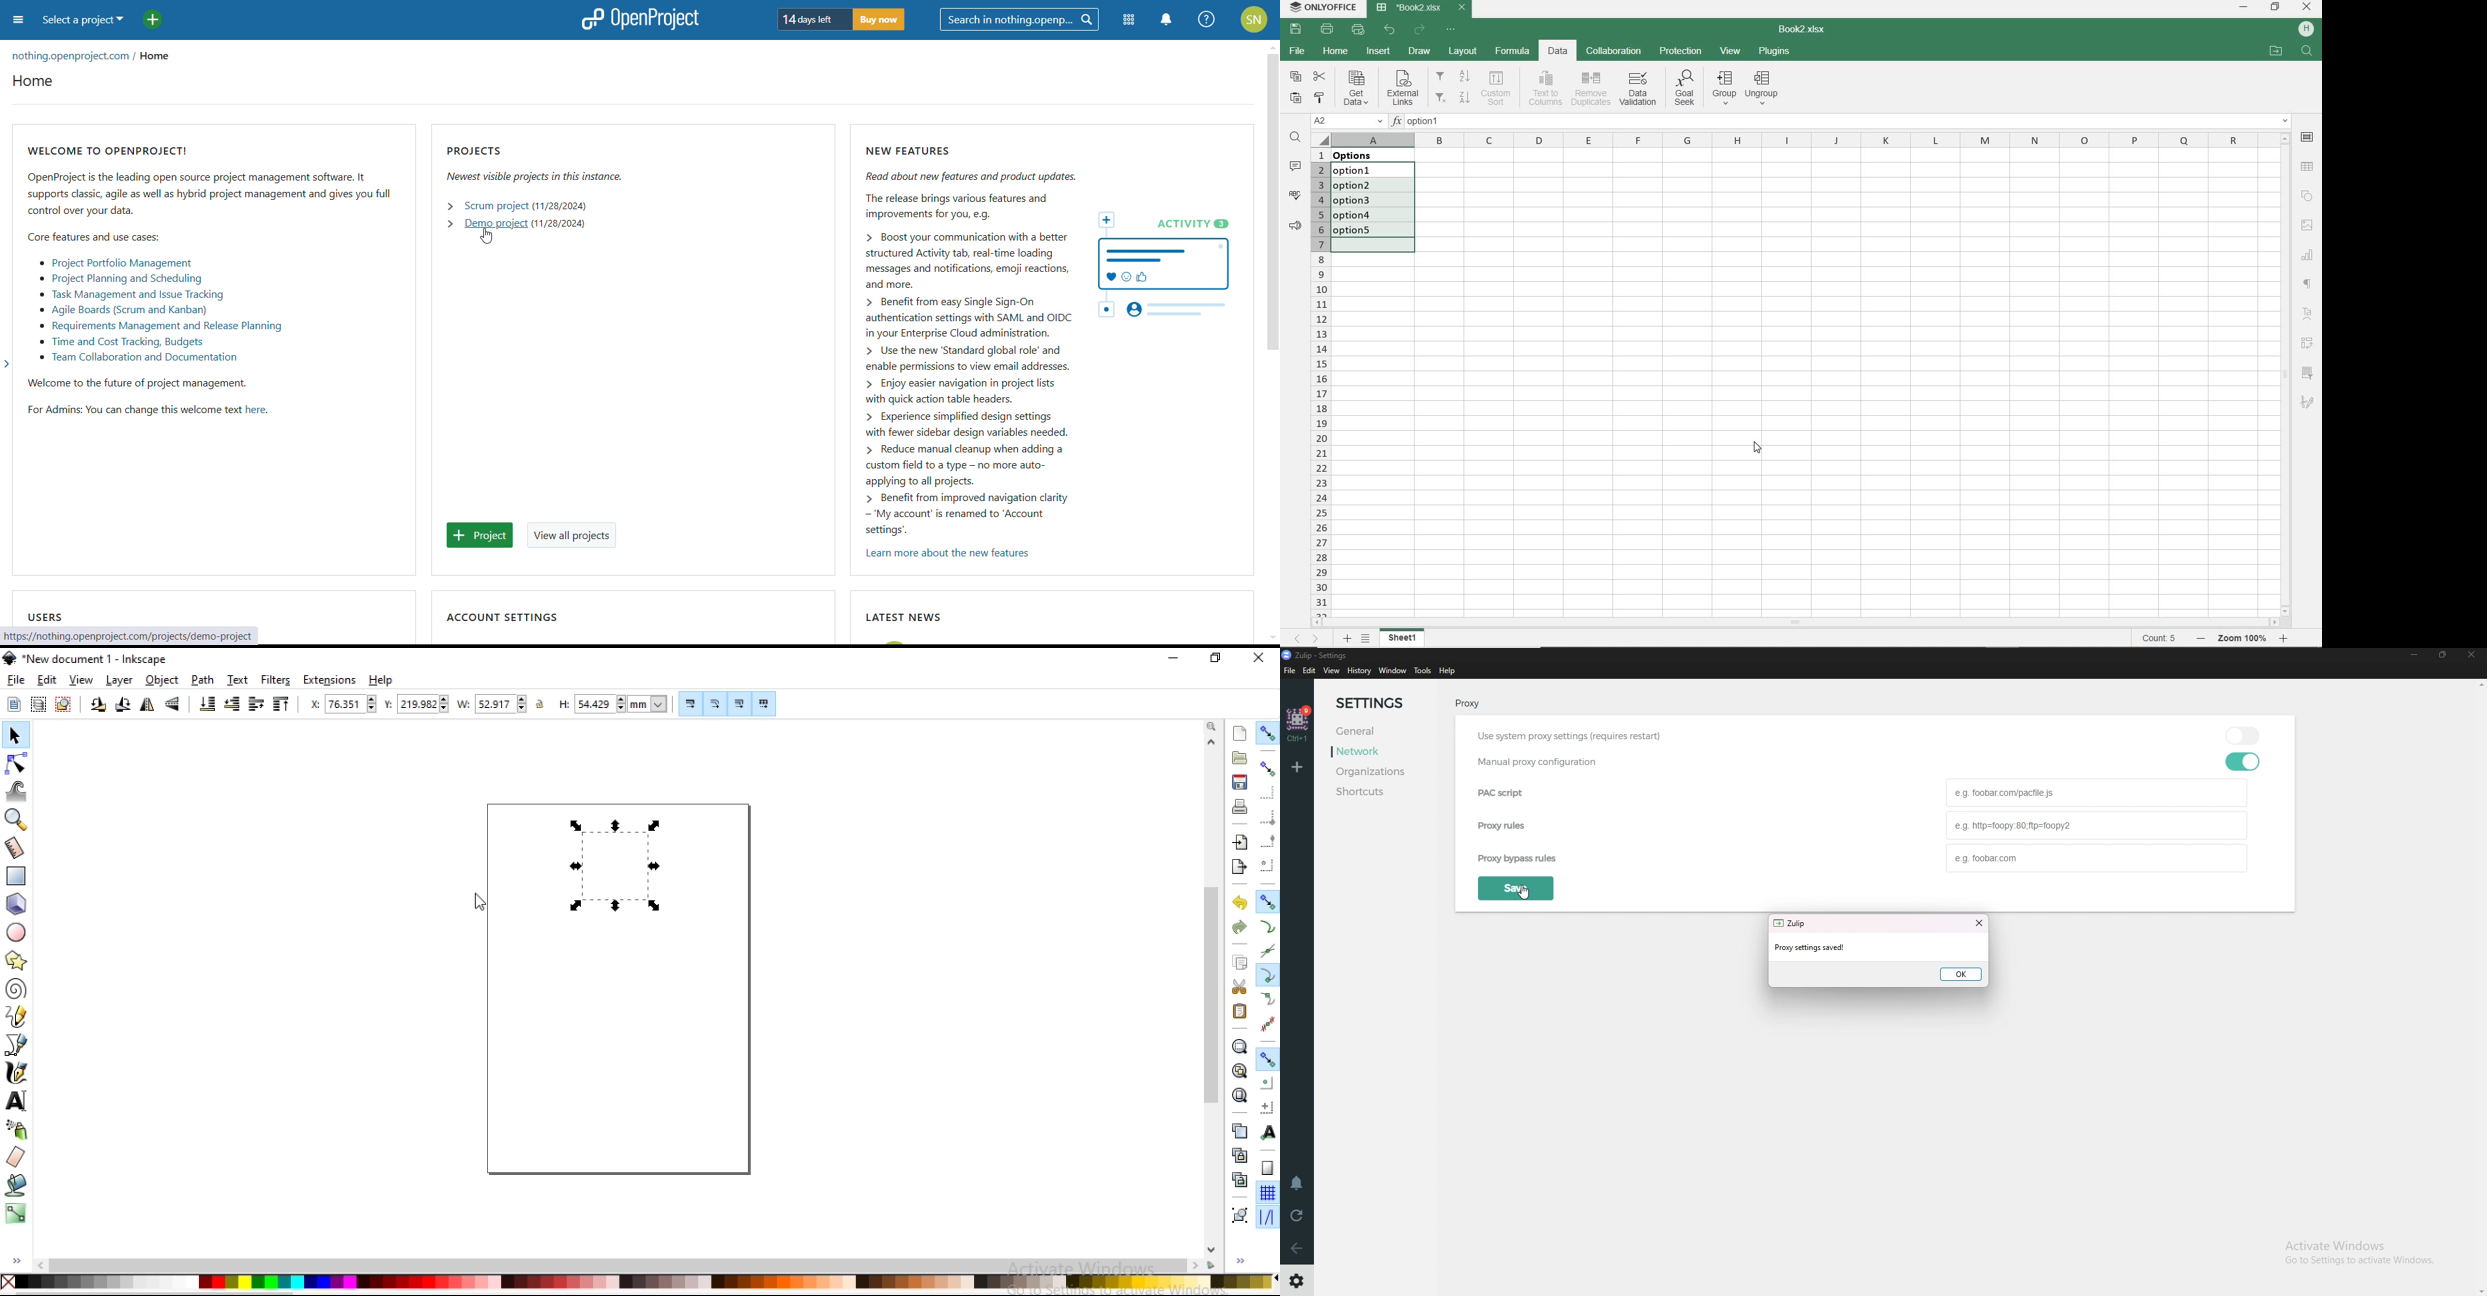 The width and height of the screenshot is (2492, 1316). Describe the element at coordinates (13, 705) in the screenshot. I see `select all objects and nodes` at that location.